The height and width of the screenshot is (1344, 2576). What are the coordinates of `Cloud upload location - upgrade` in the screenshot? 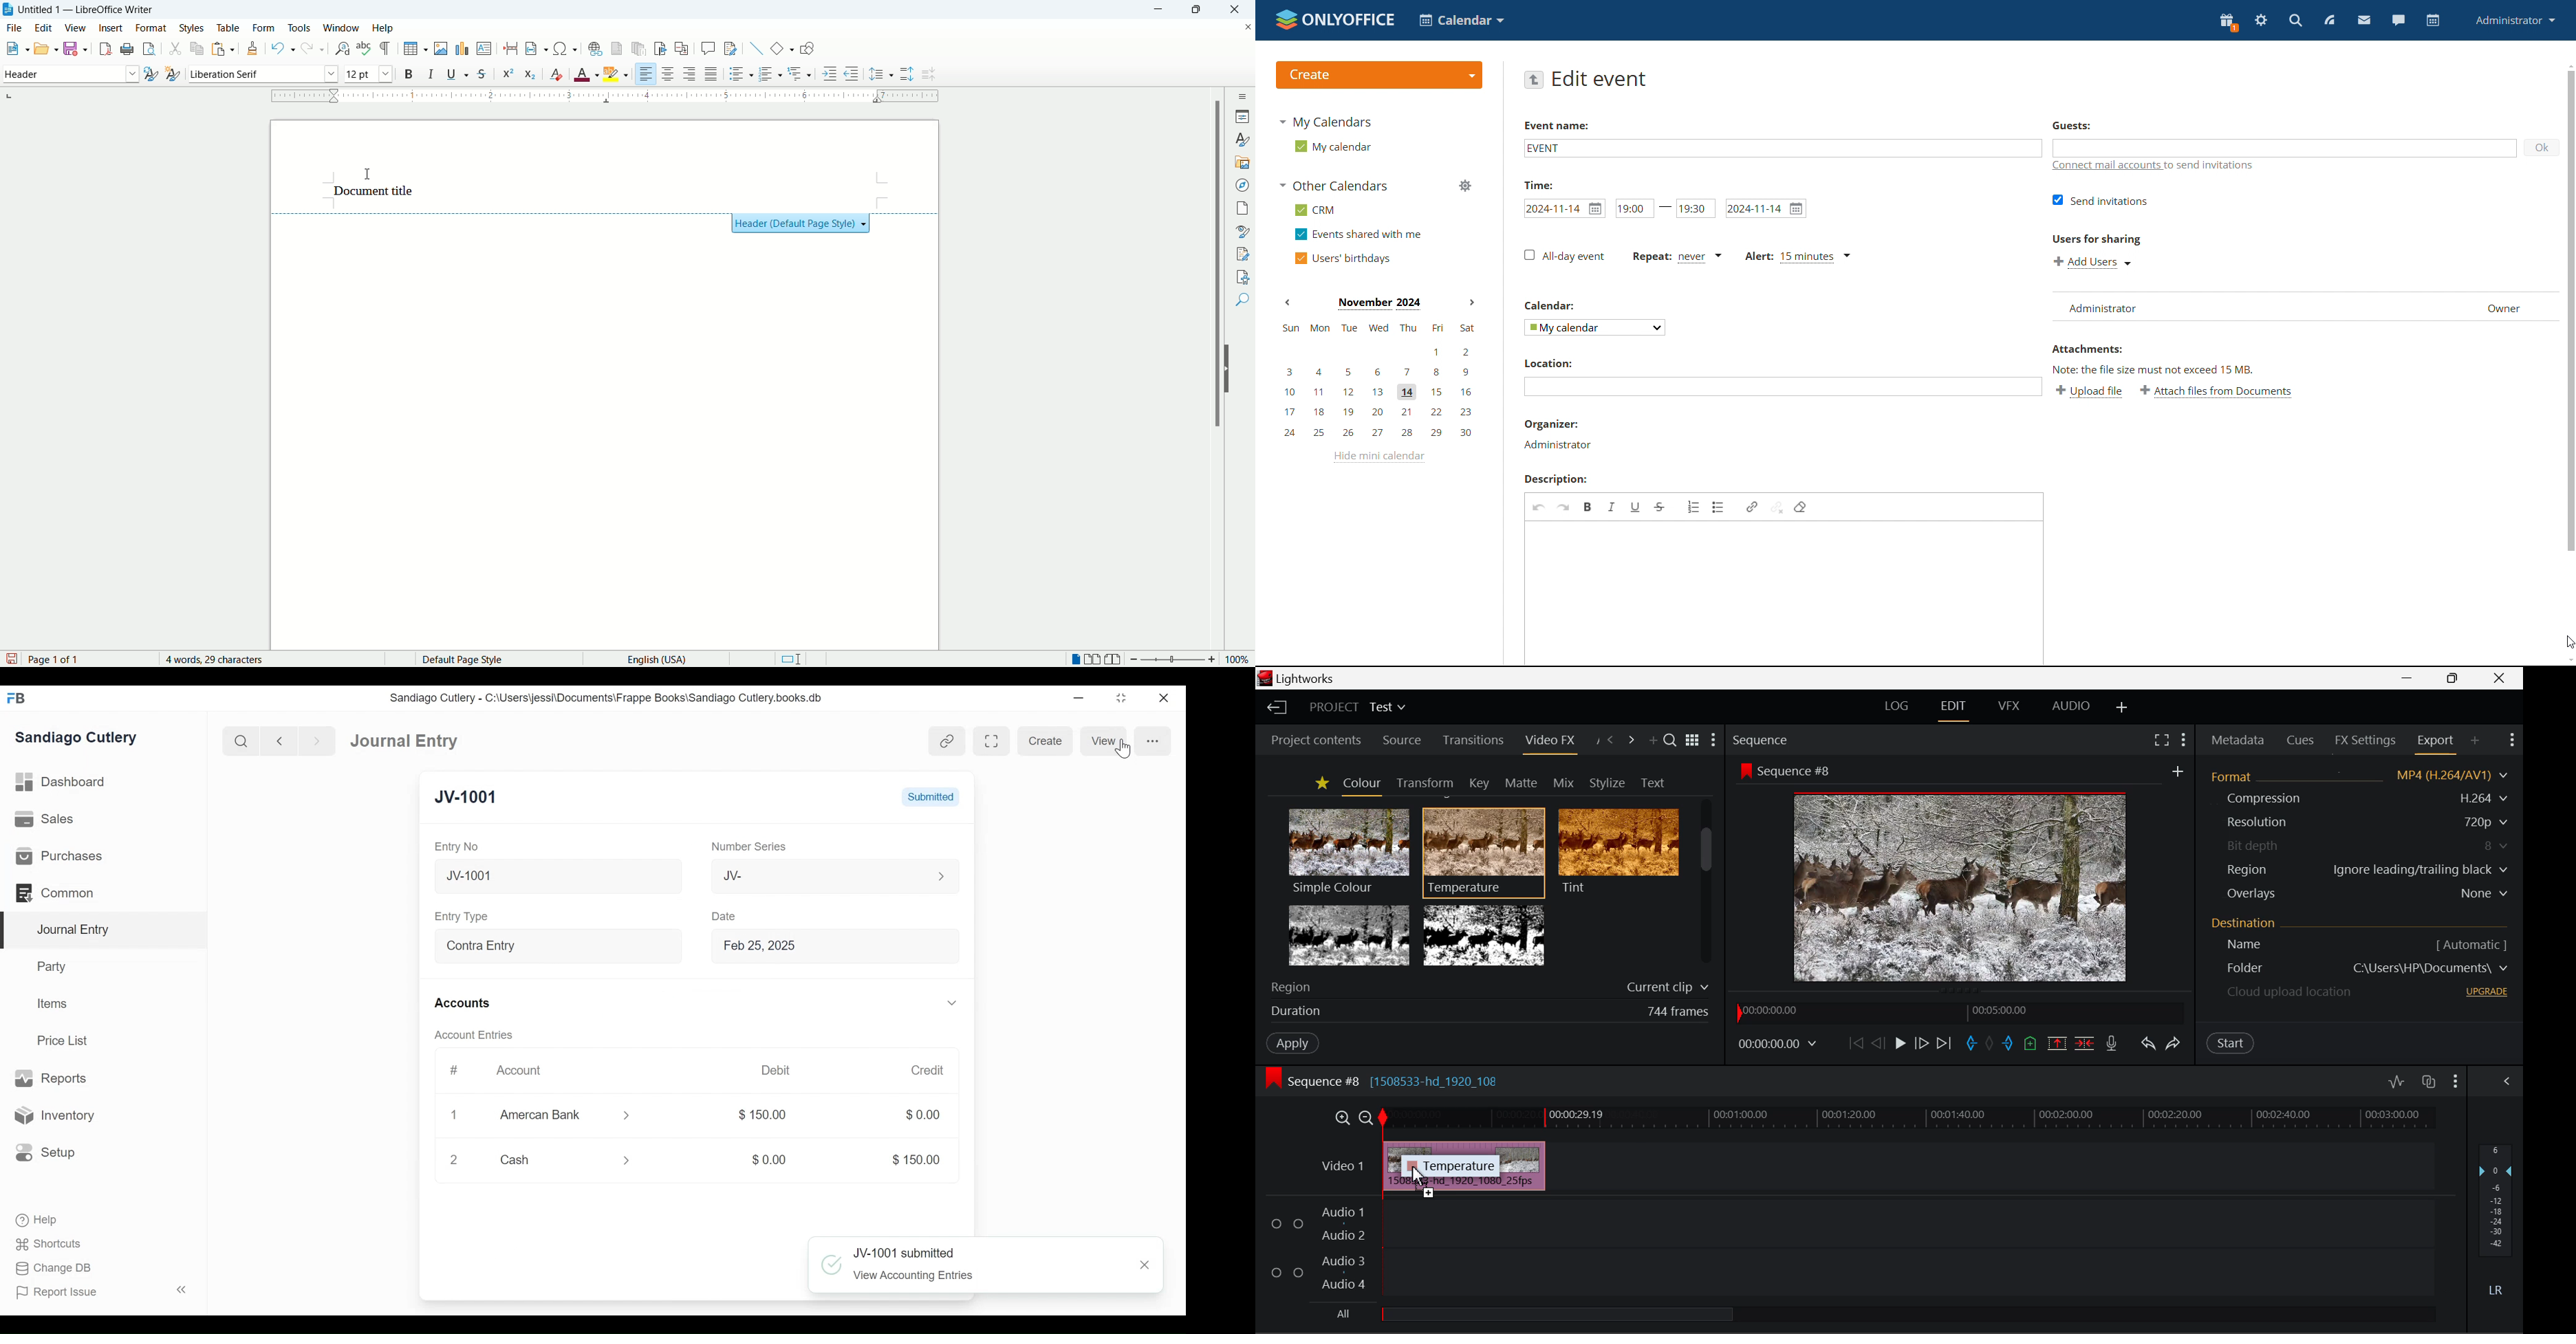 It's located at (2291, 994).